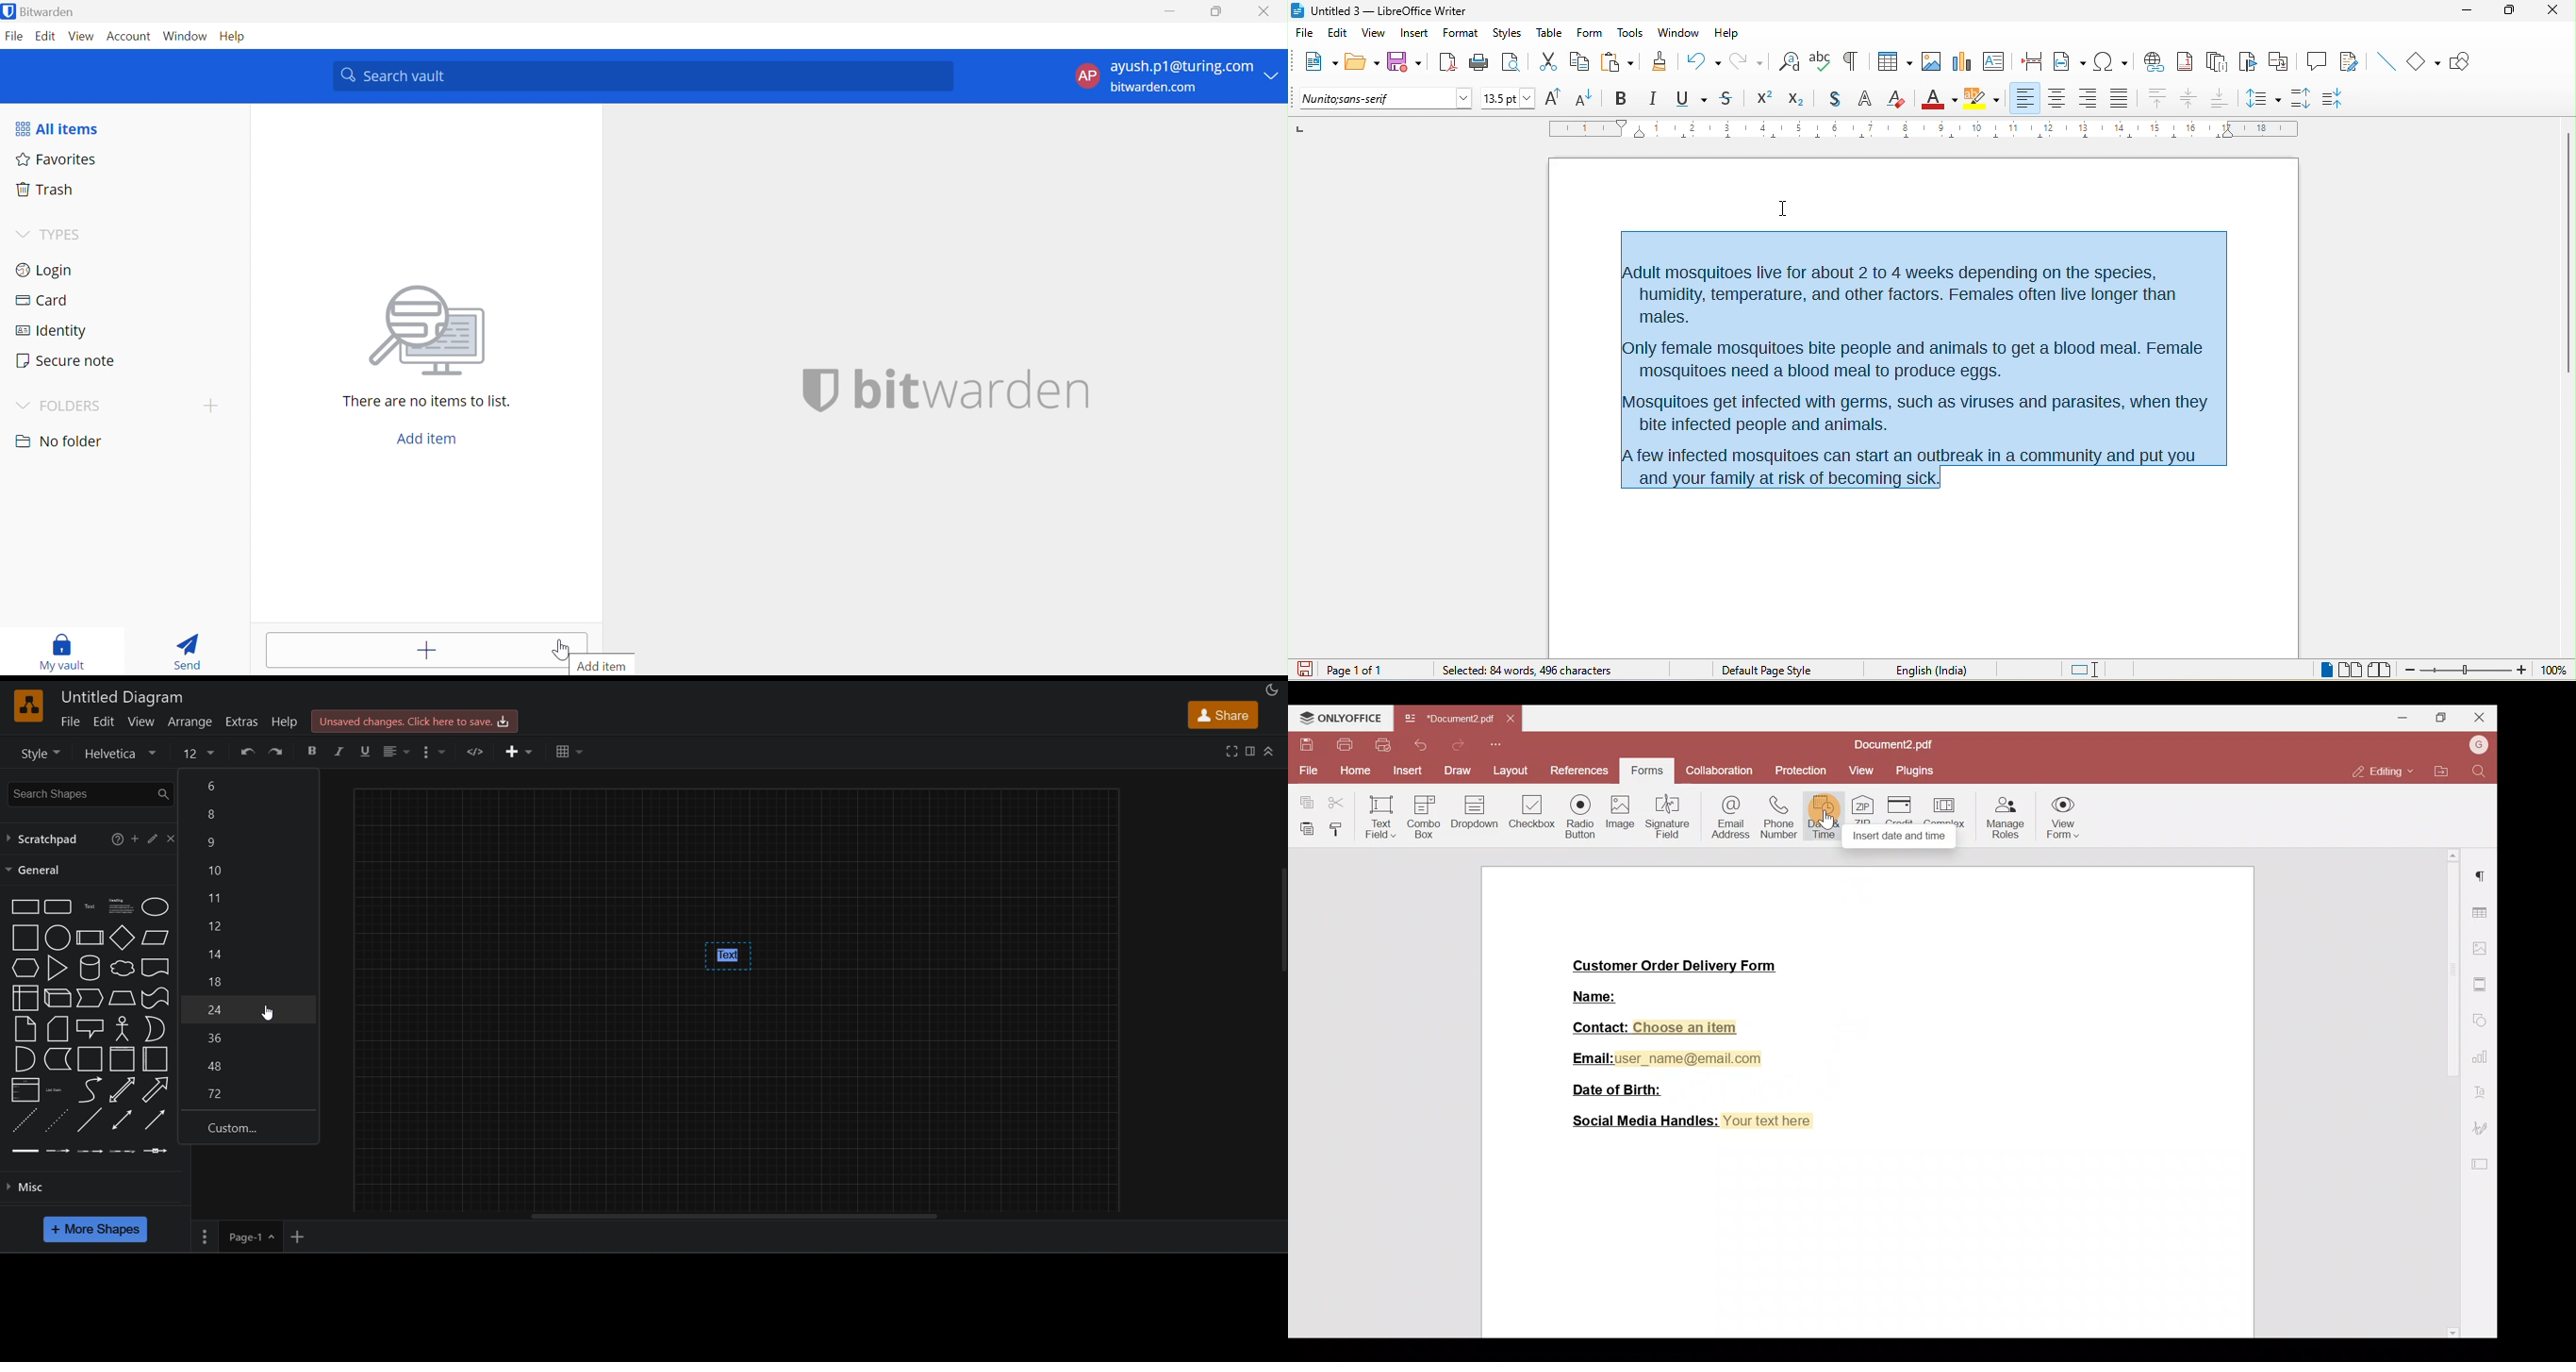  Describe the element at coordinates (2061, 820) in the screenshot. I see `View form` at that location.